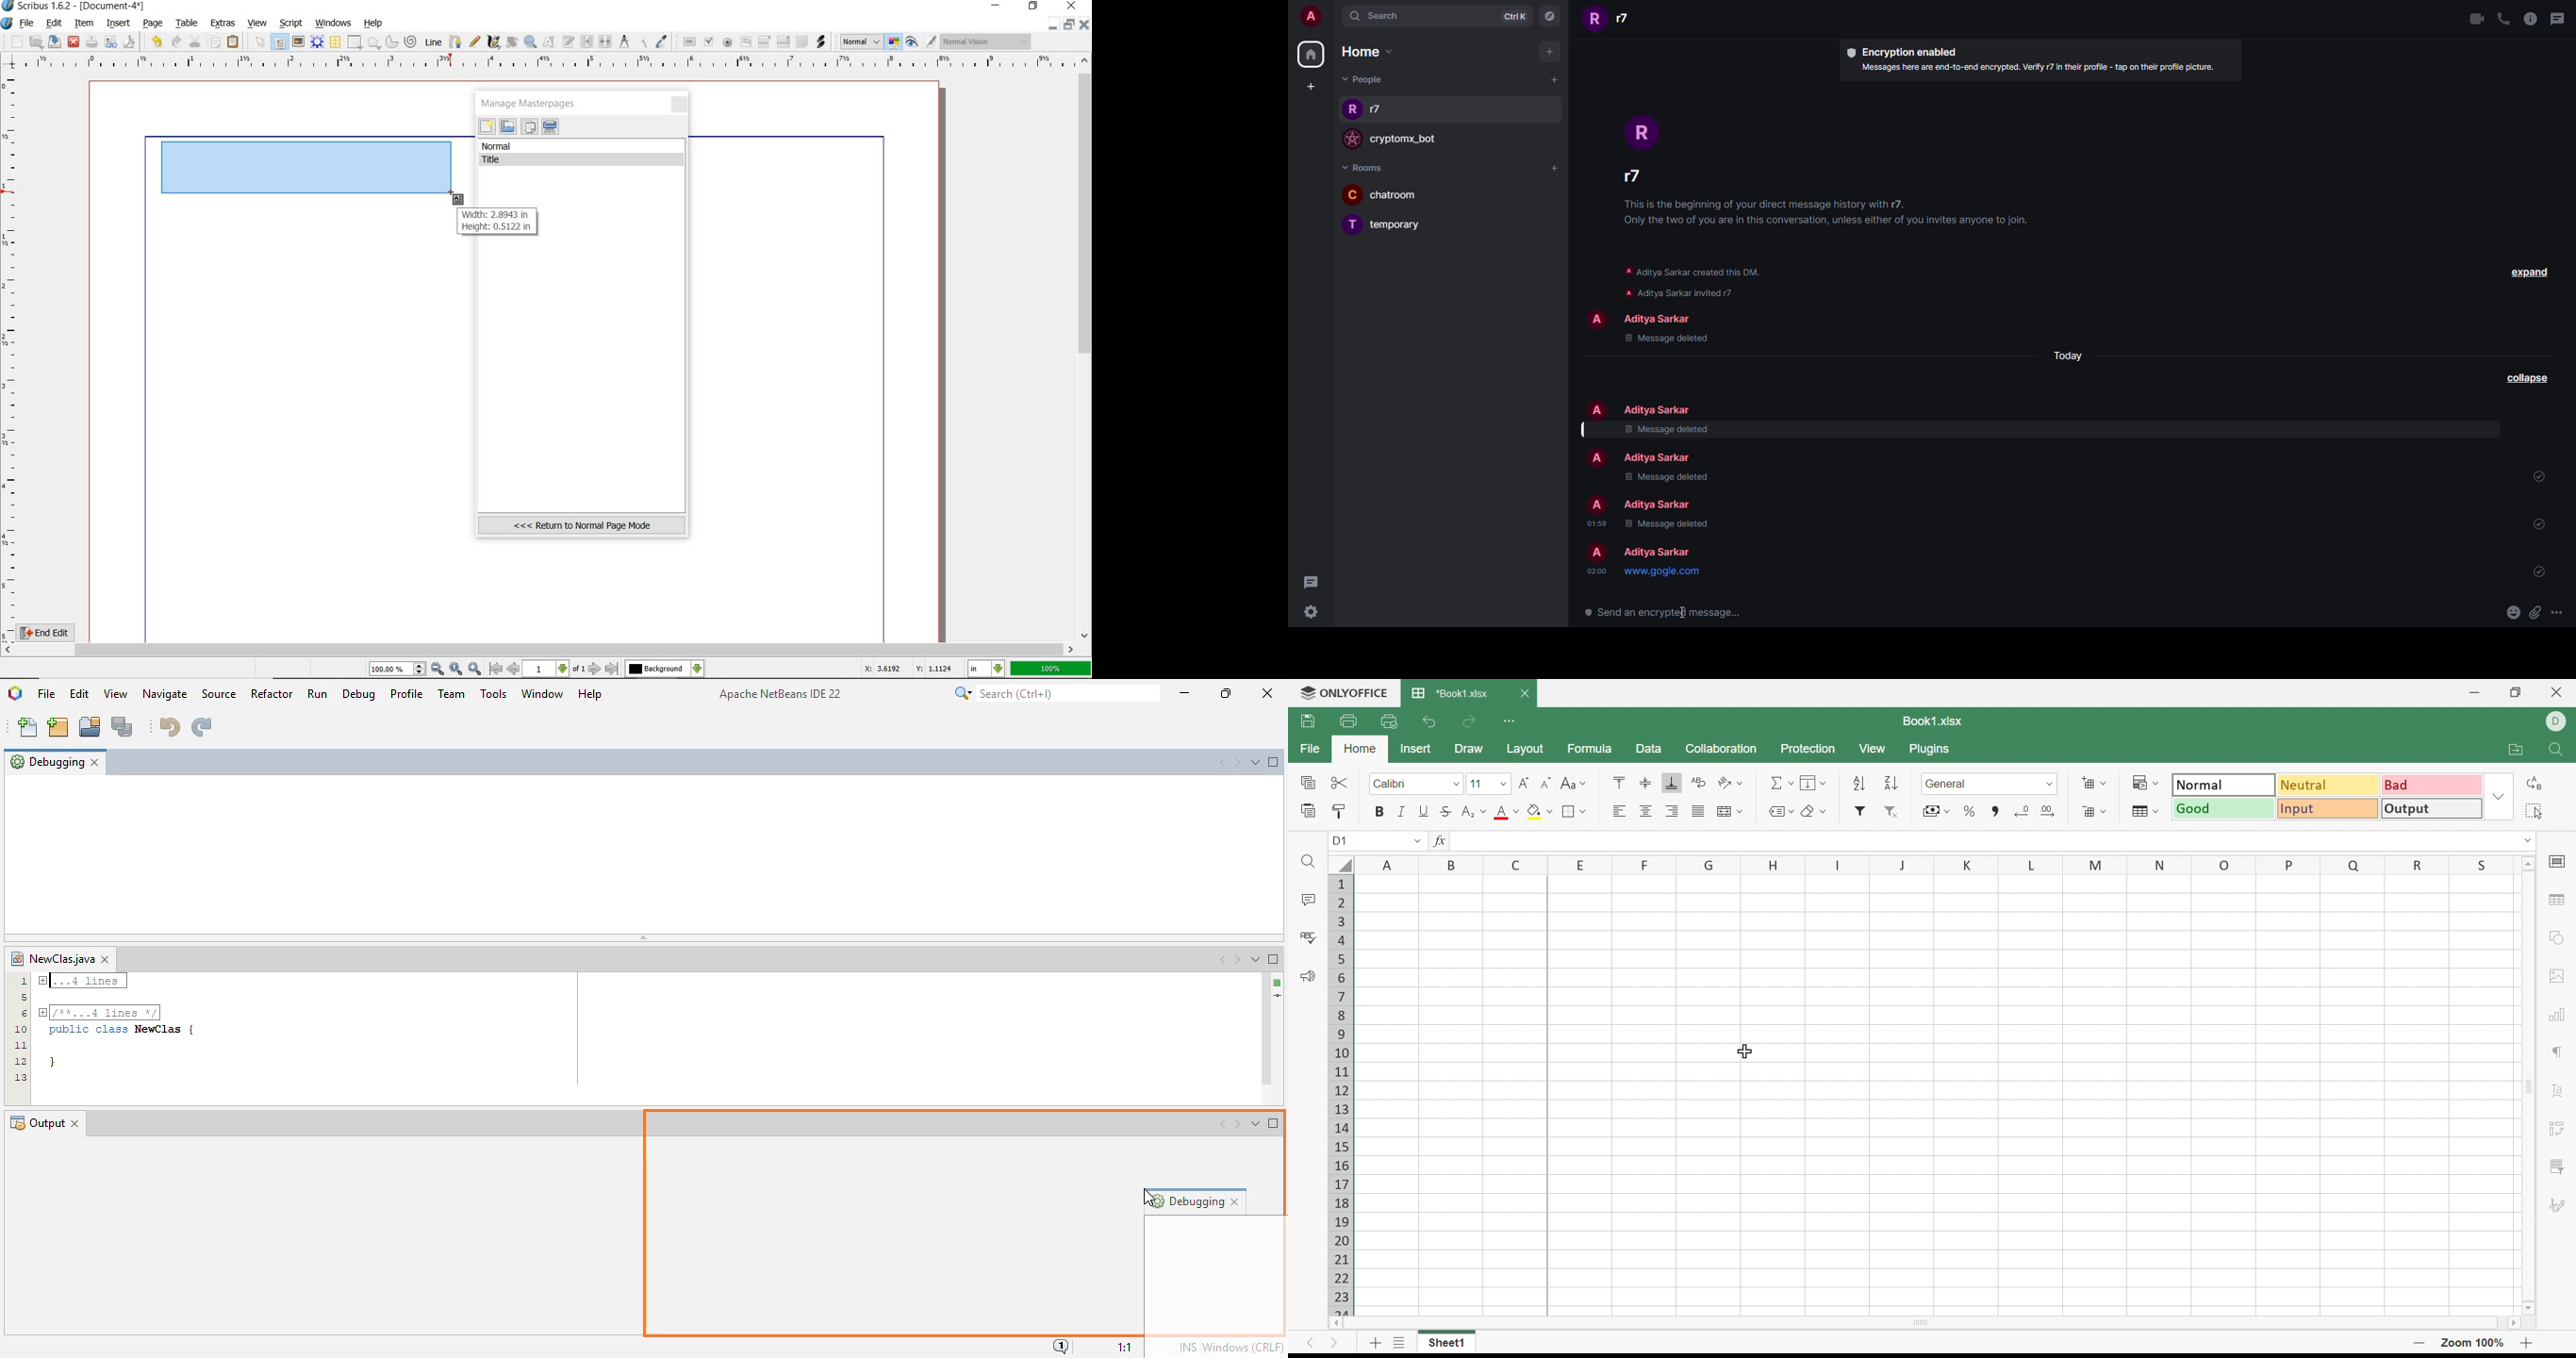 The height and width of the screenshot is (1372, 2576). Describe the element at coordinates (1698, 782) in the screenshot. I see `Wrap Text` at that location.